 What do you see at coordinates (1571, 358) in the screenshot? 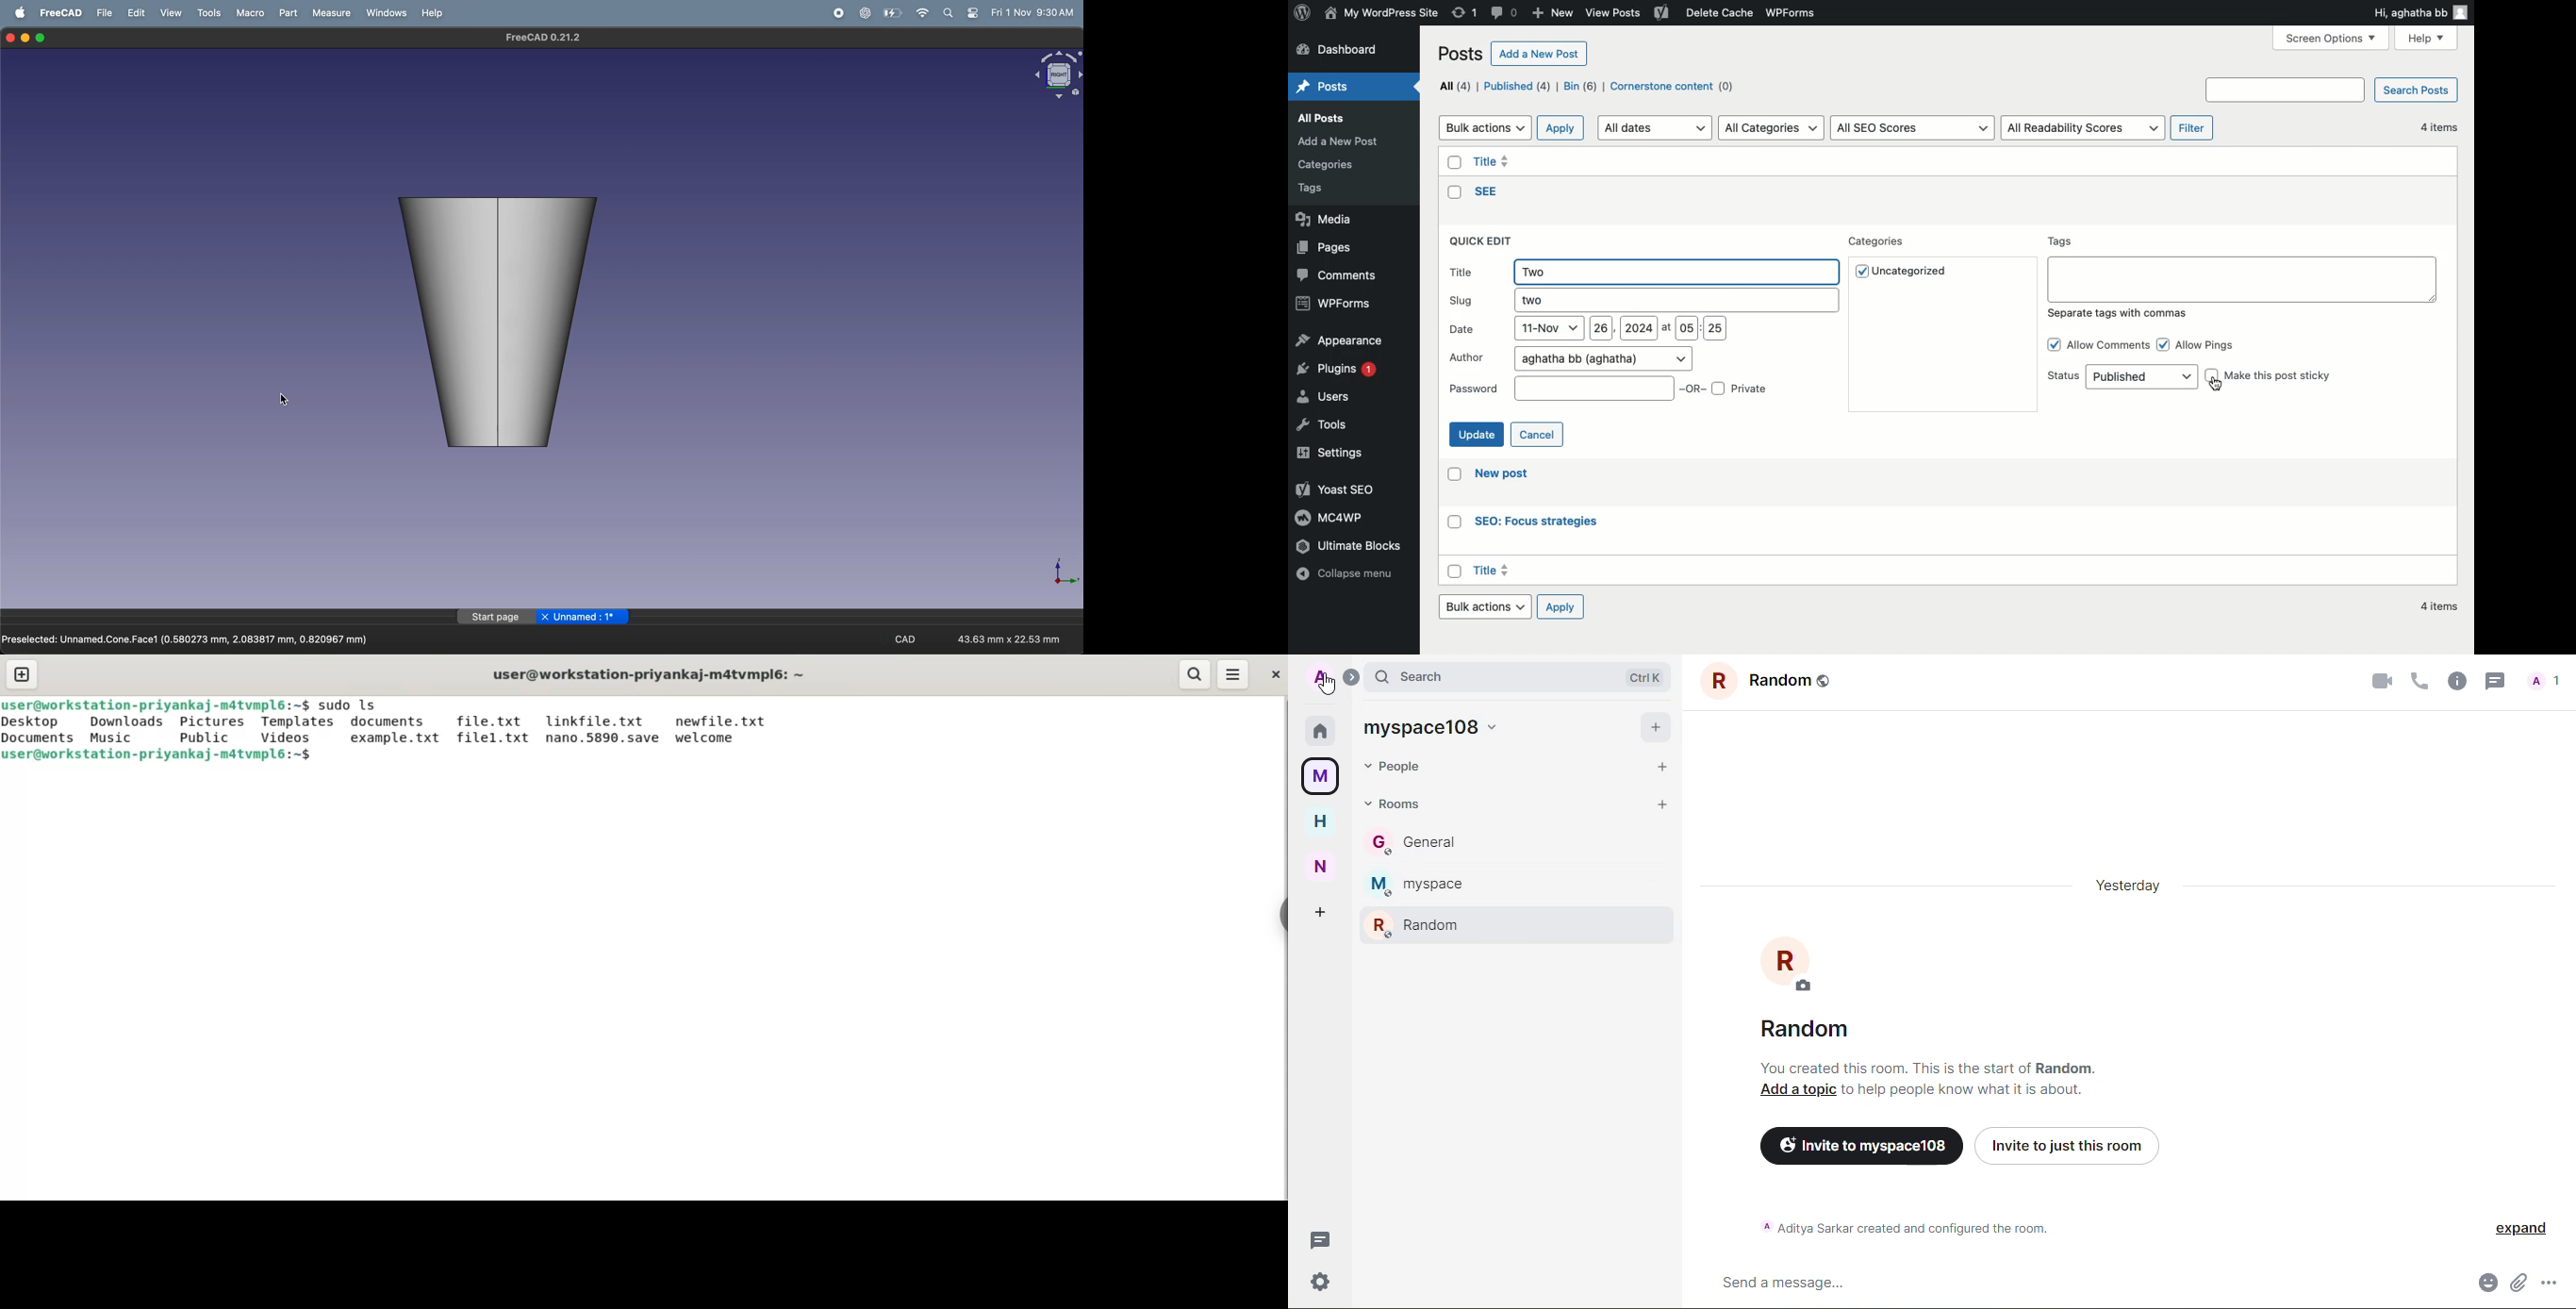
I see `Author` at bounding box center [1571, 358].